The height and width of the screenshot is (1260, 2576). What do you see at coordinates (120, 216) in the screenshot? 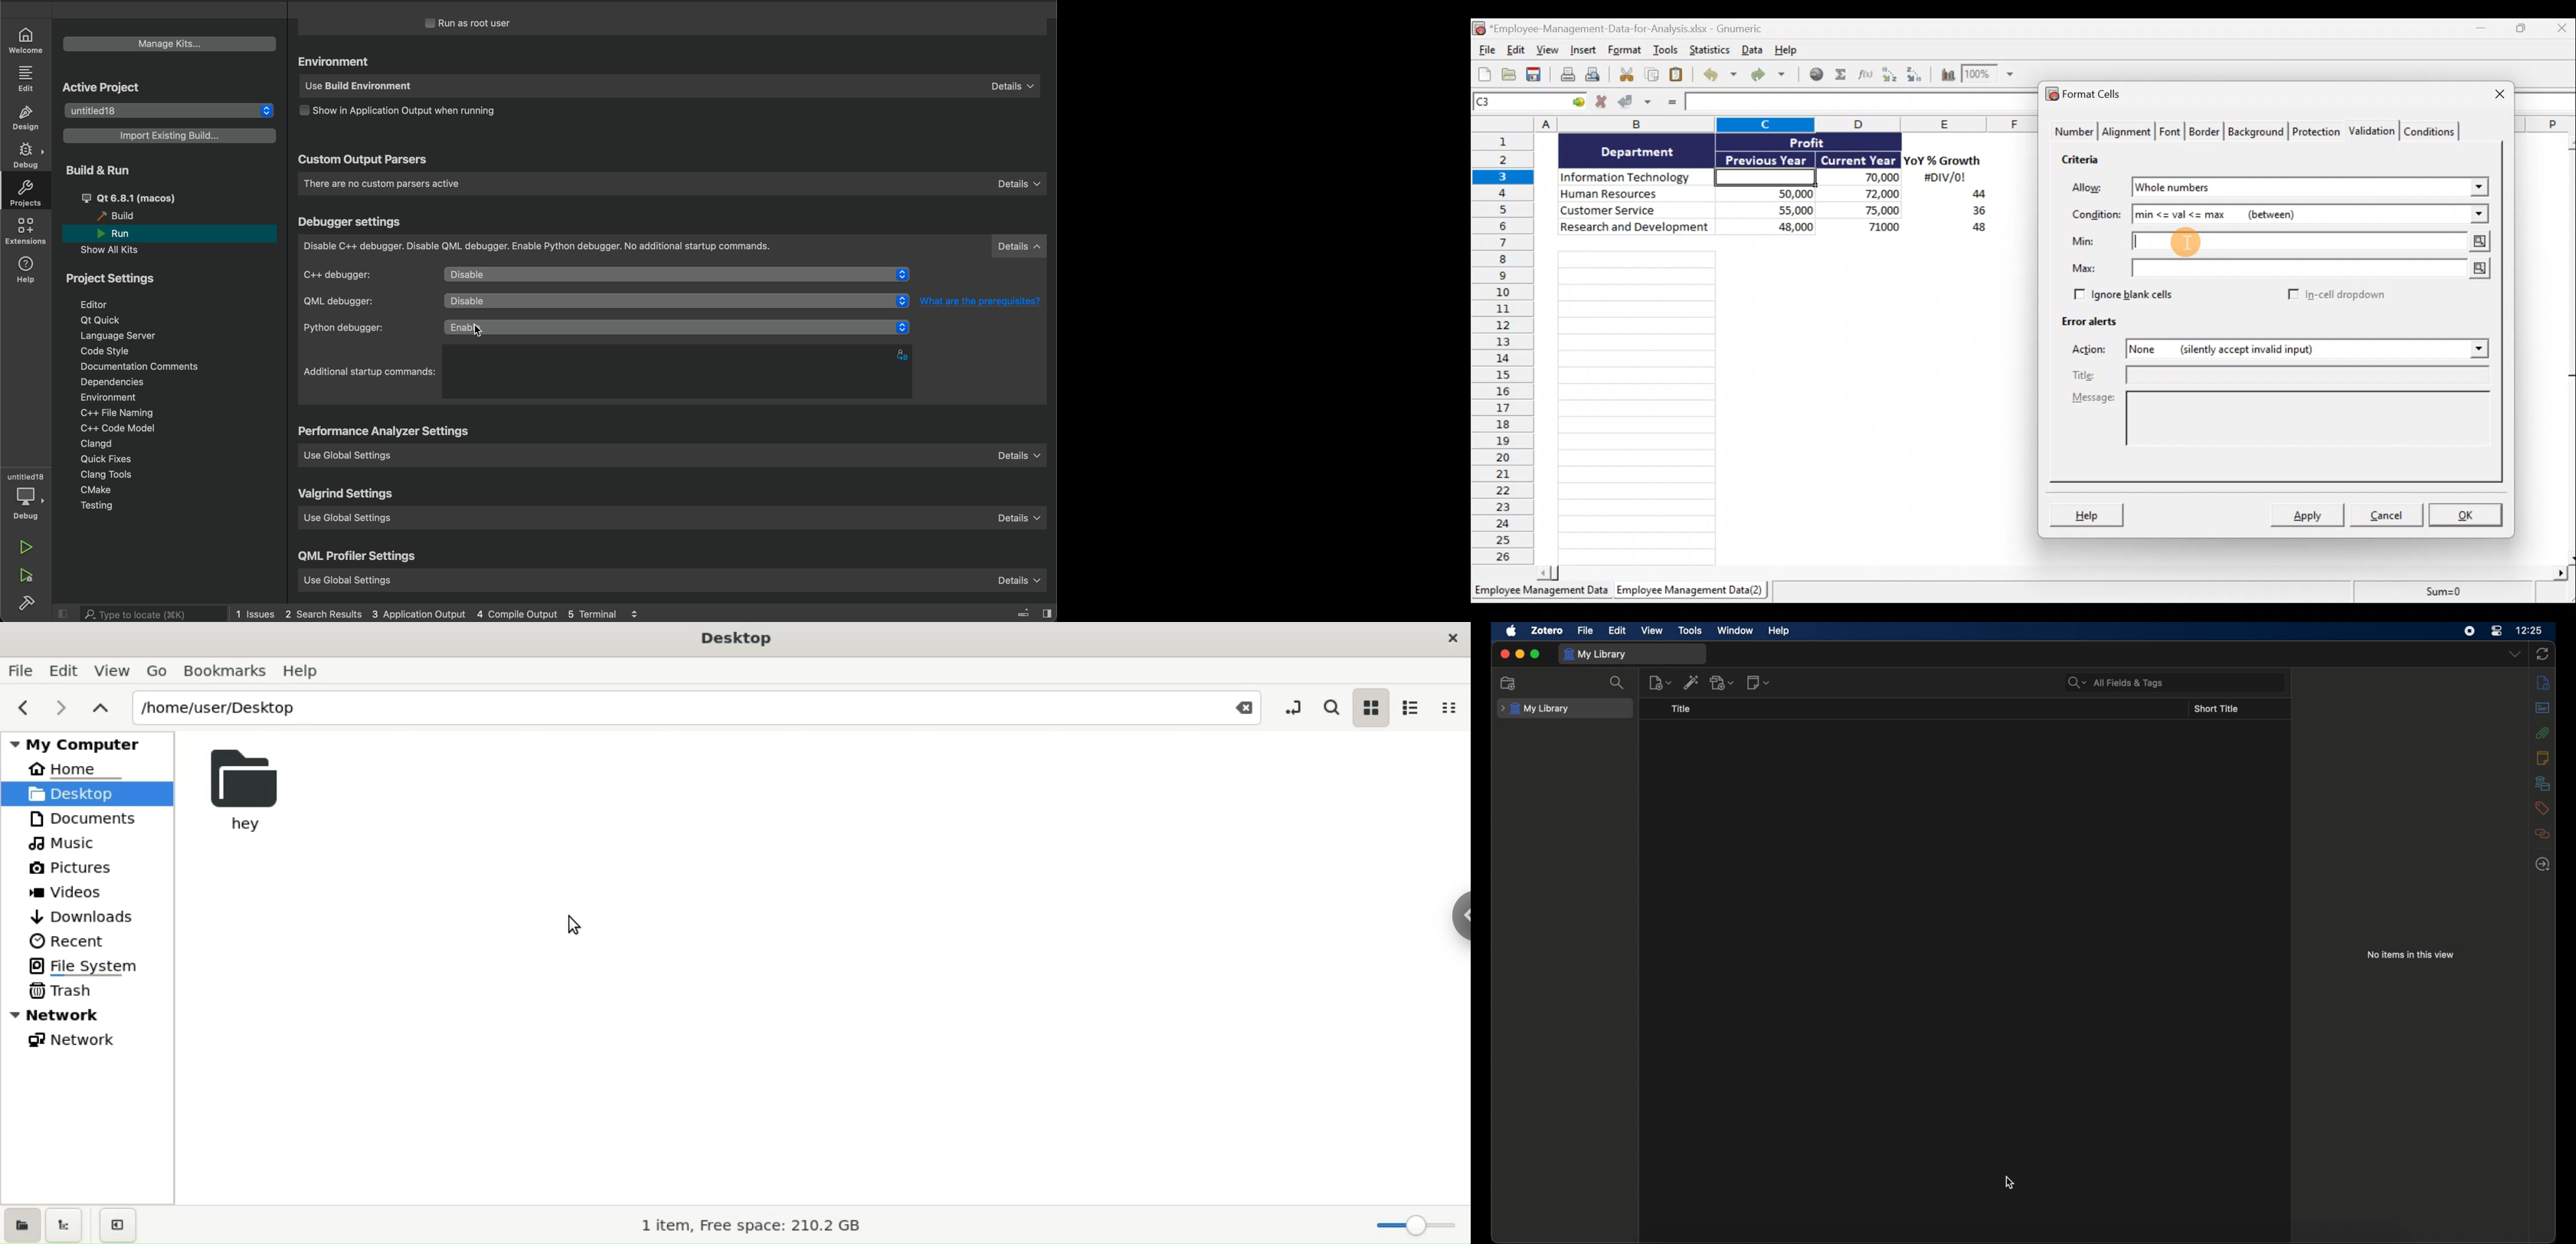
I see `build` at bounding box center [120, 216].